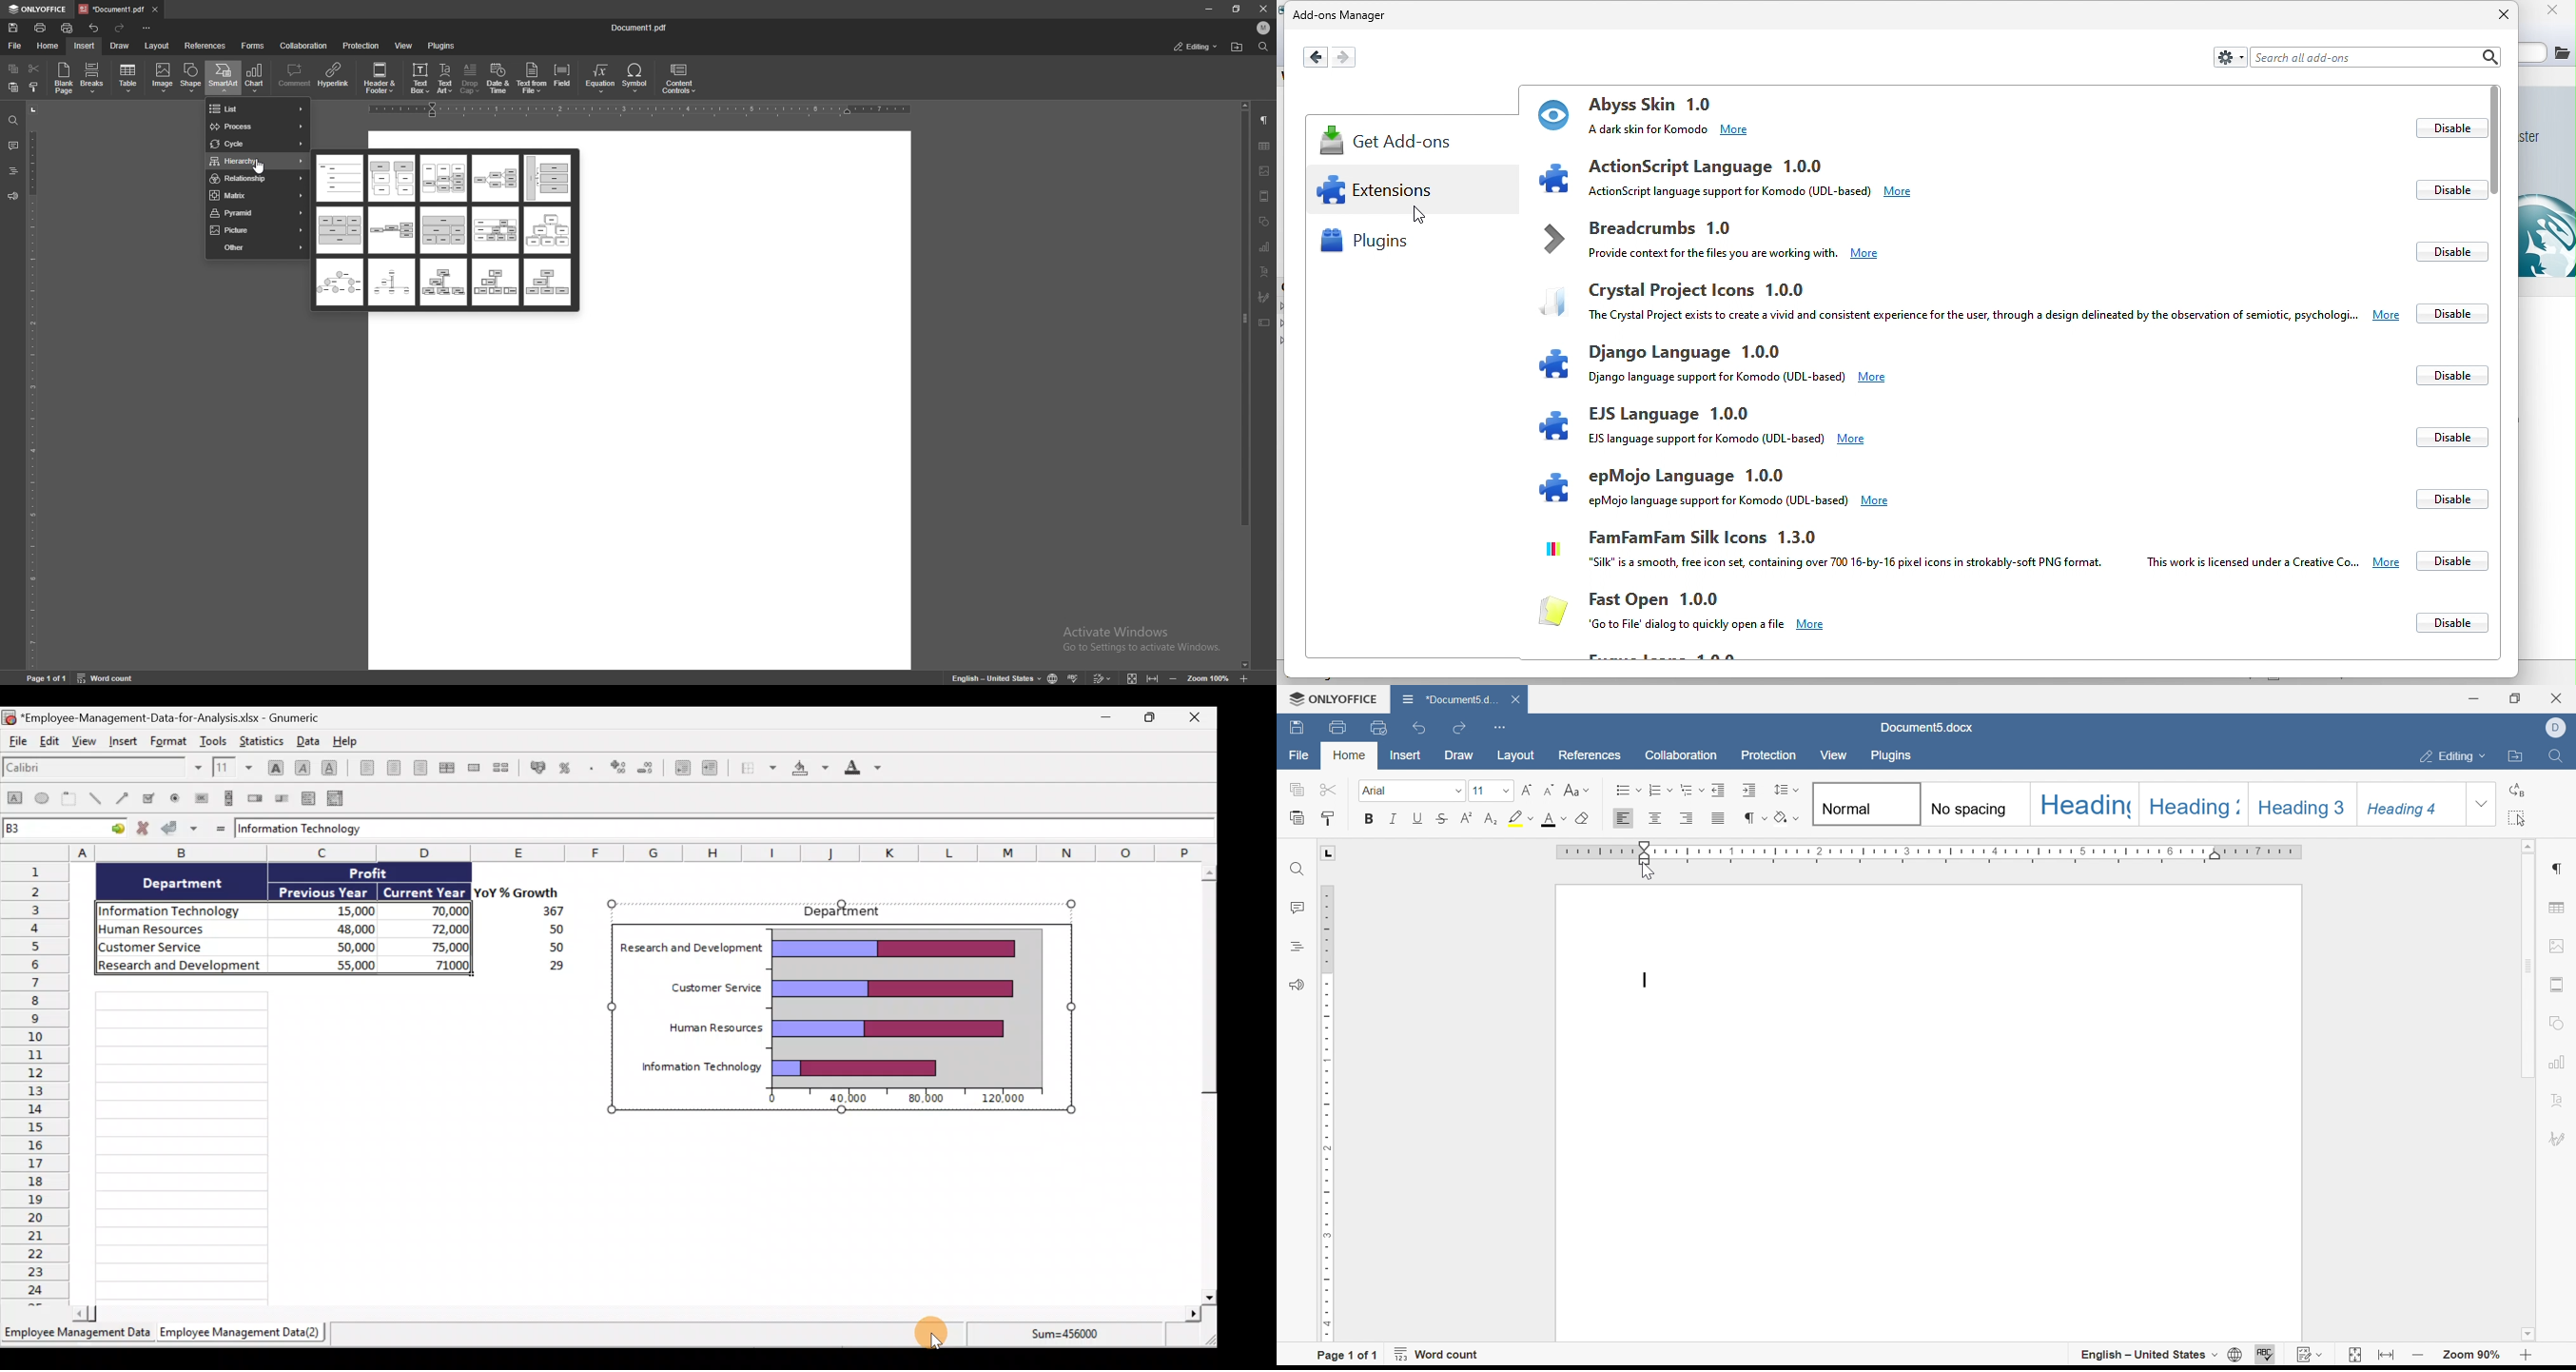 This screenshot has width=2576, height=1372. What do you see at coordinates (253, 46) in the screenshot?
I see `forms` at bounding box center [253, 46].